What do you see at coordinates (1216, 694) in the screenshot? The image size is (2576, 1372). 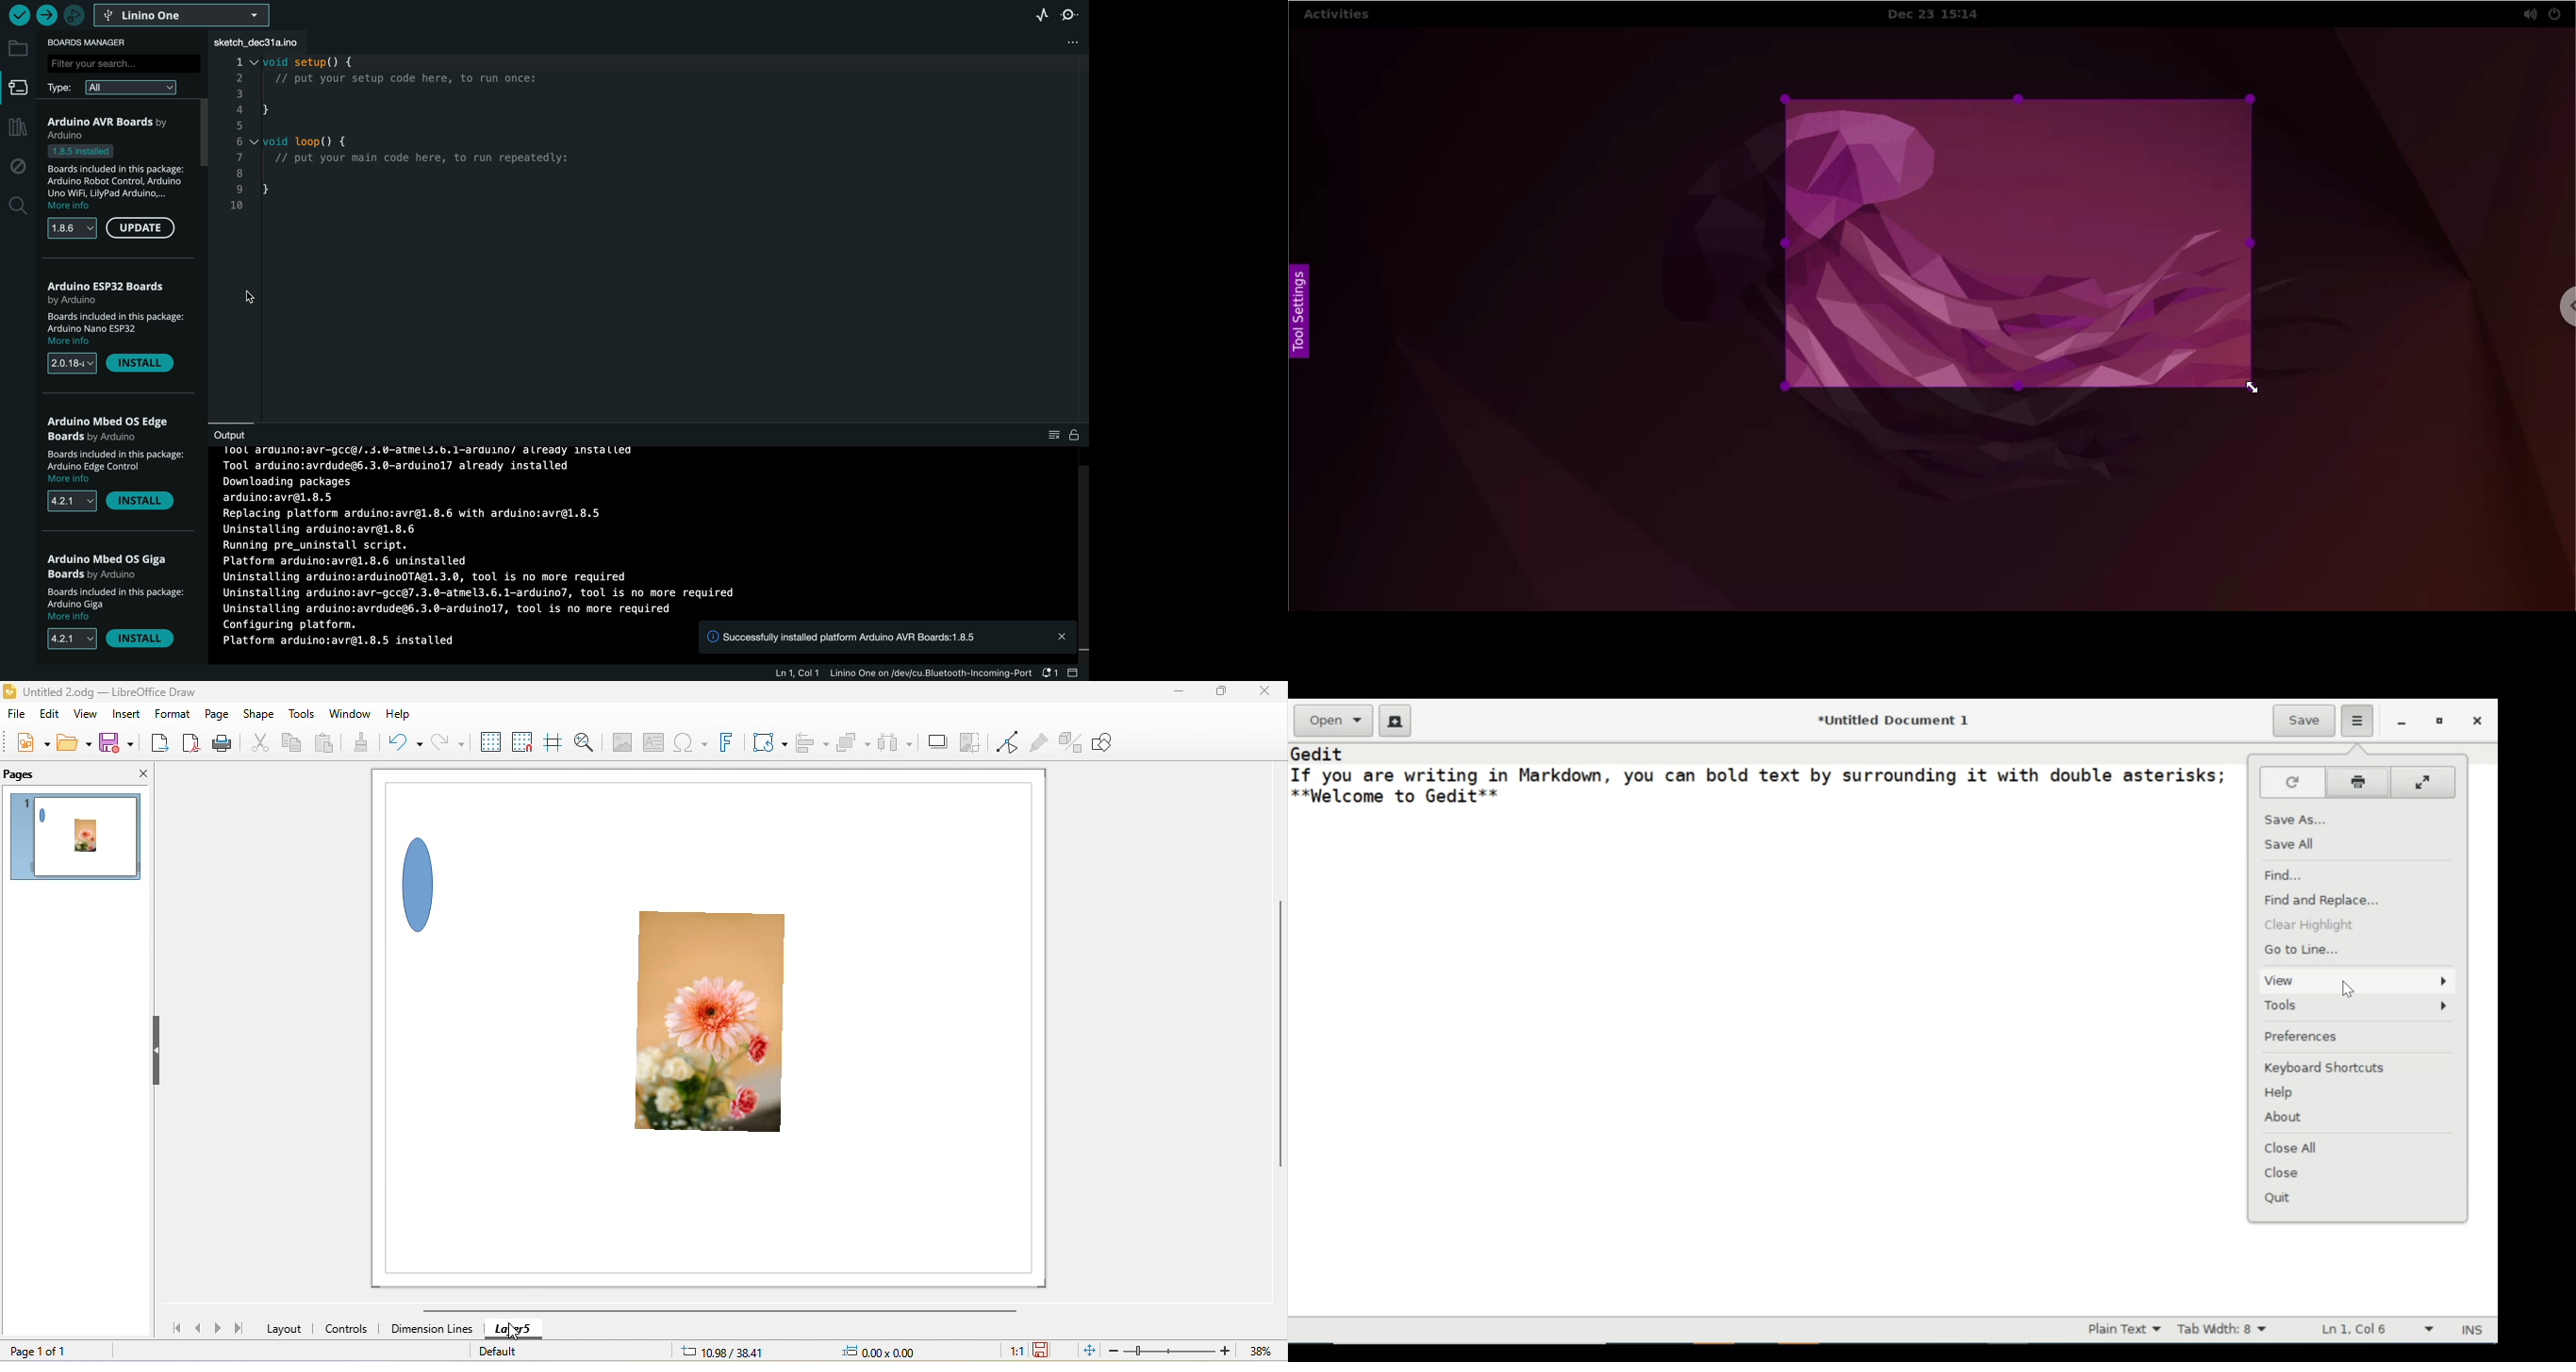 I see `maximize` at bounding box center [1216, 694].